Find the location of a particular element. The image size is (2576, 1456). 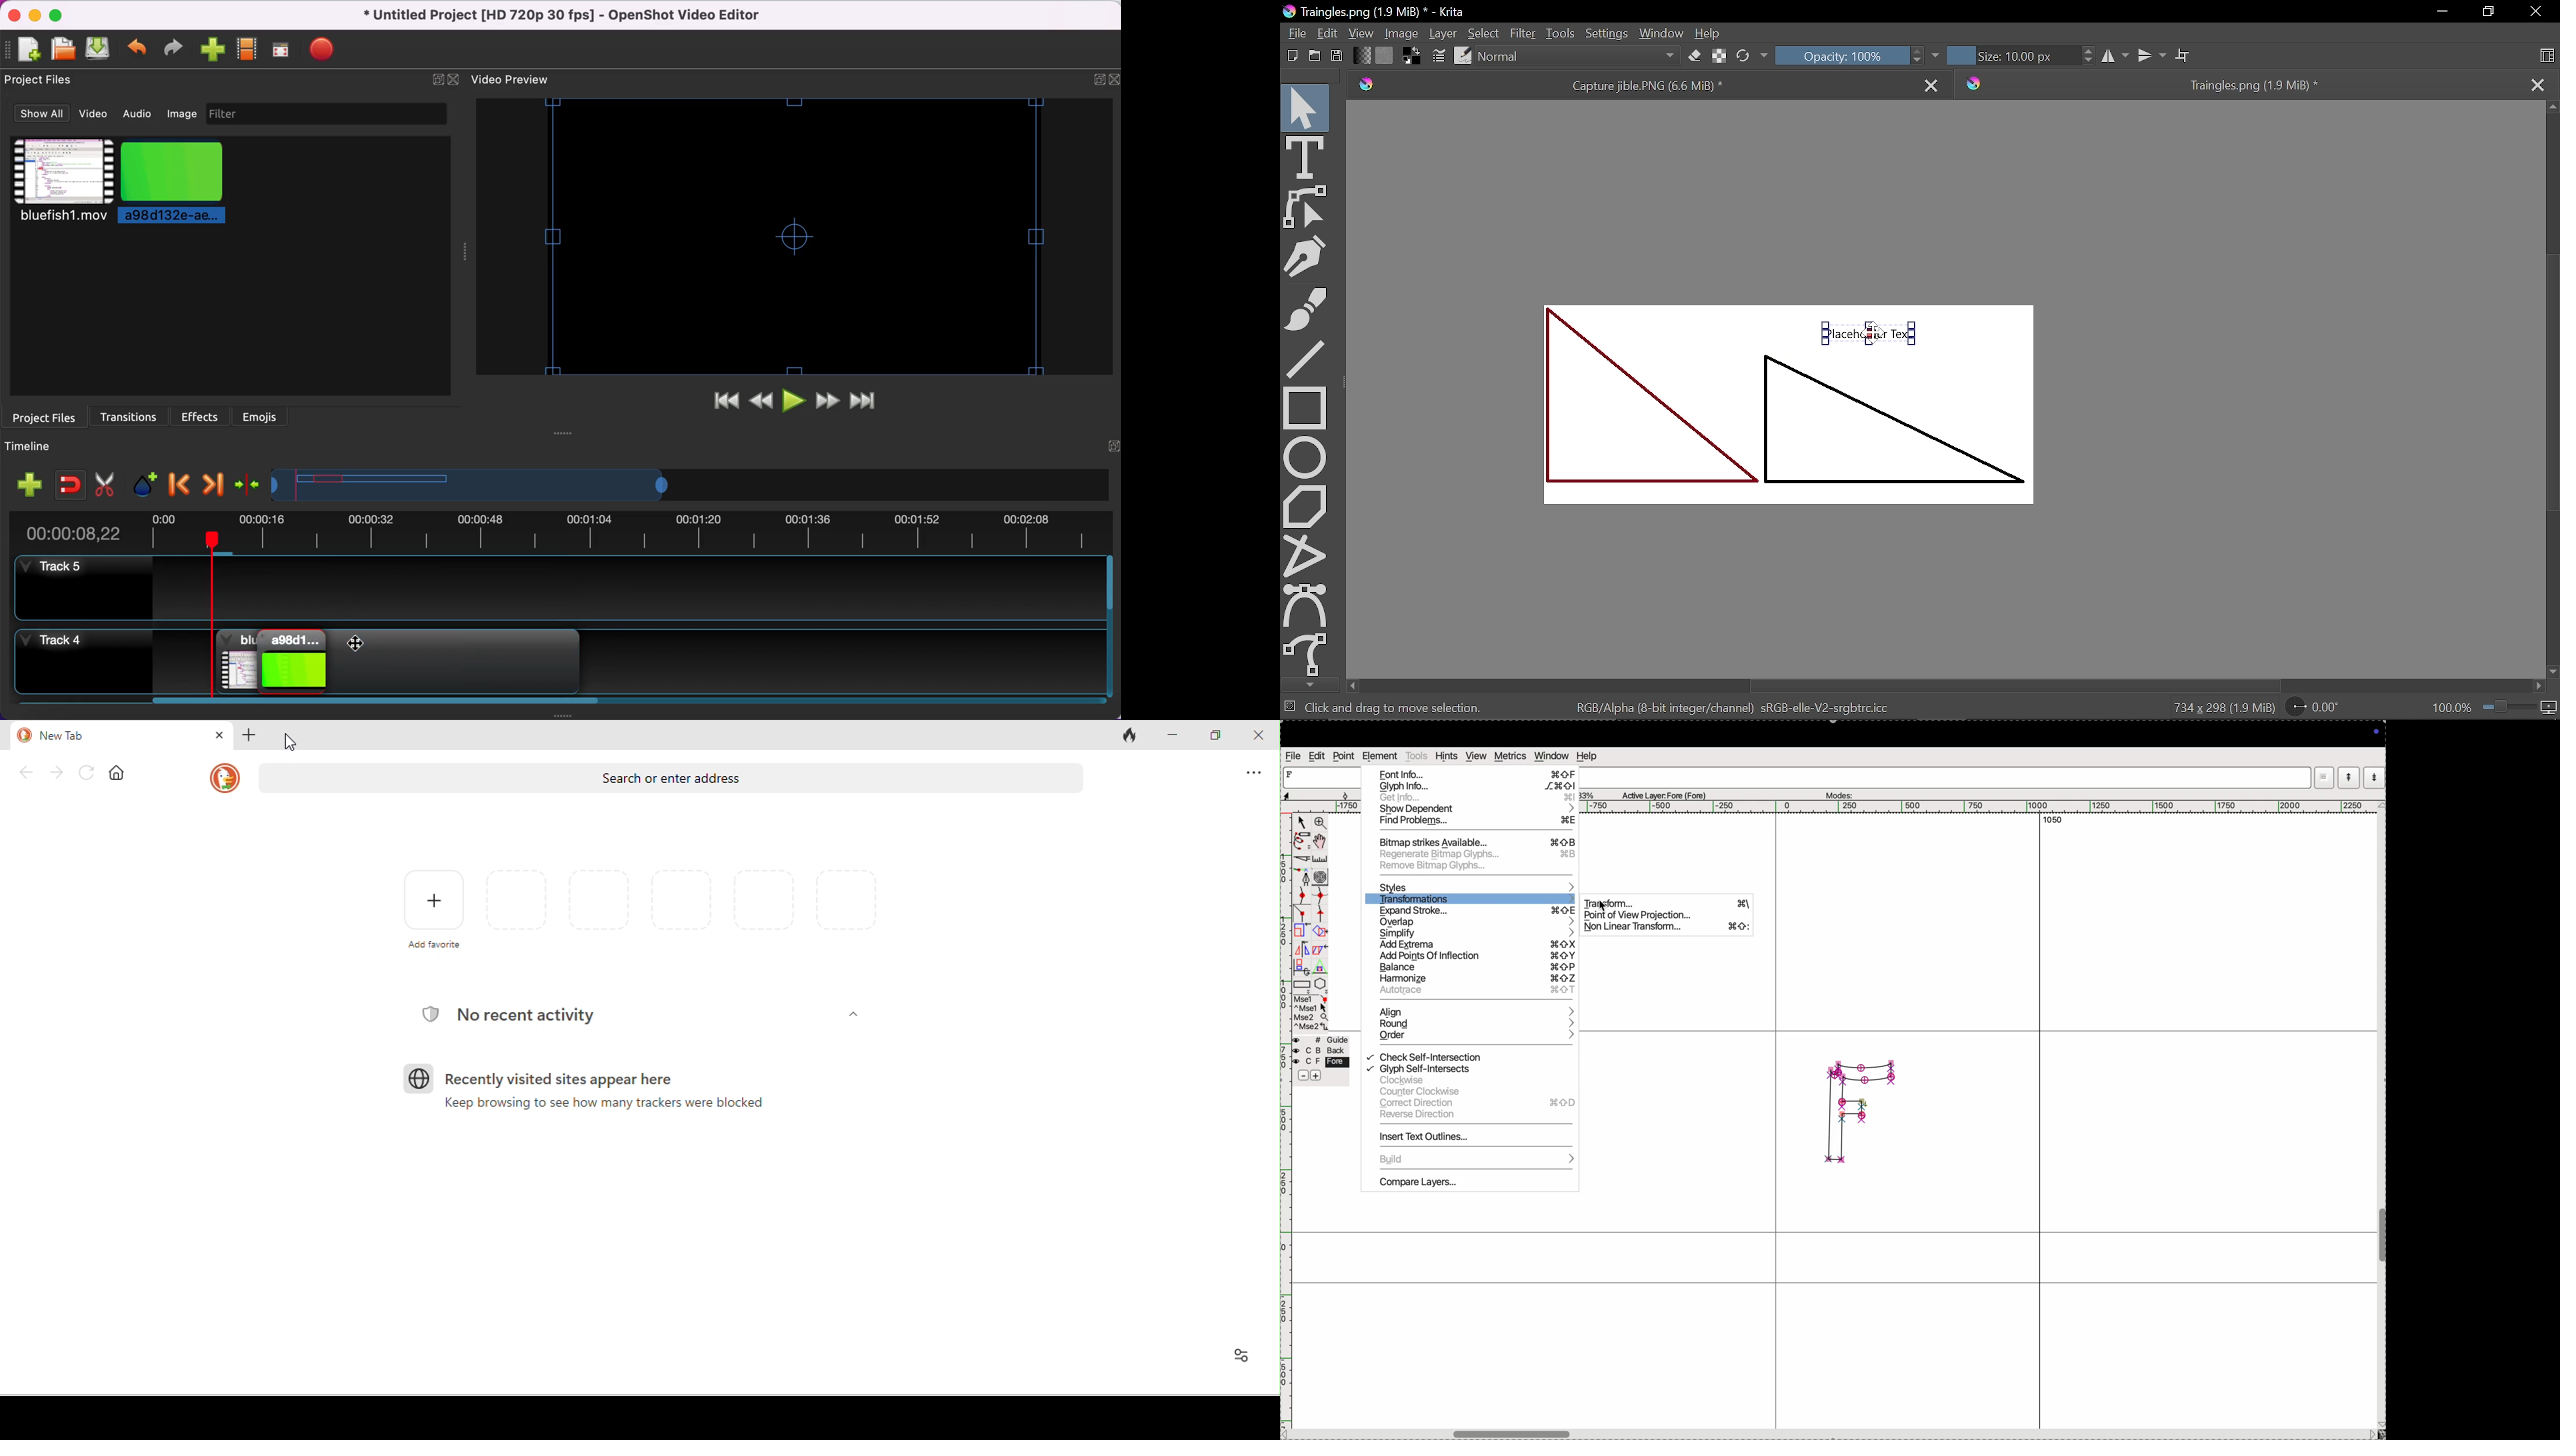

Traingles.png (1.9 MiB) * - Krita is located at coordinates (1378, 12).